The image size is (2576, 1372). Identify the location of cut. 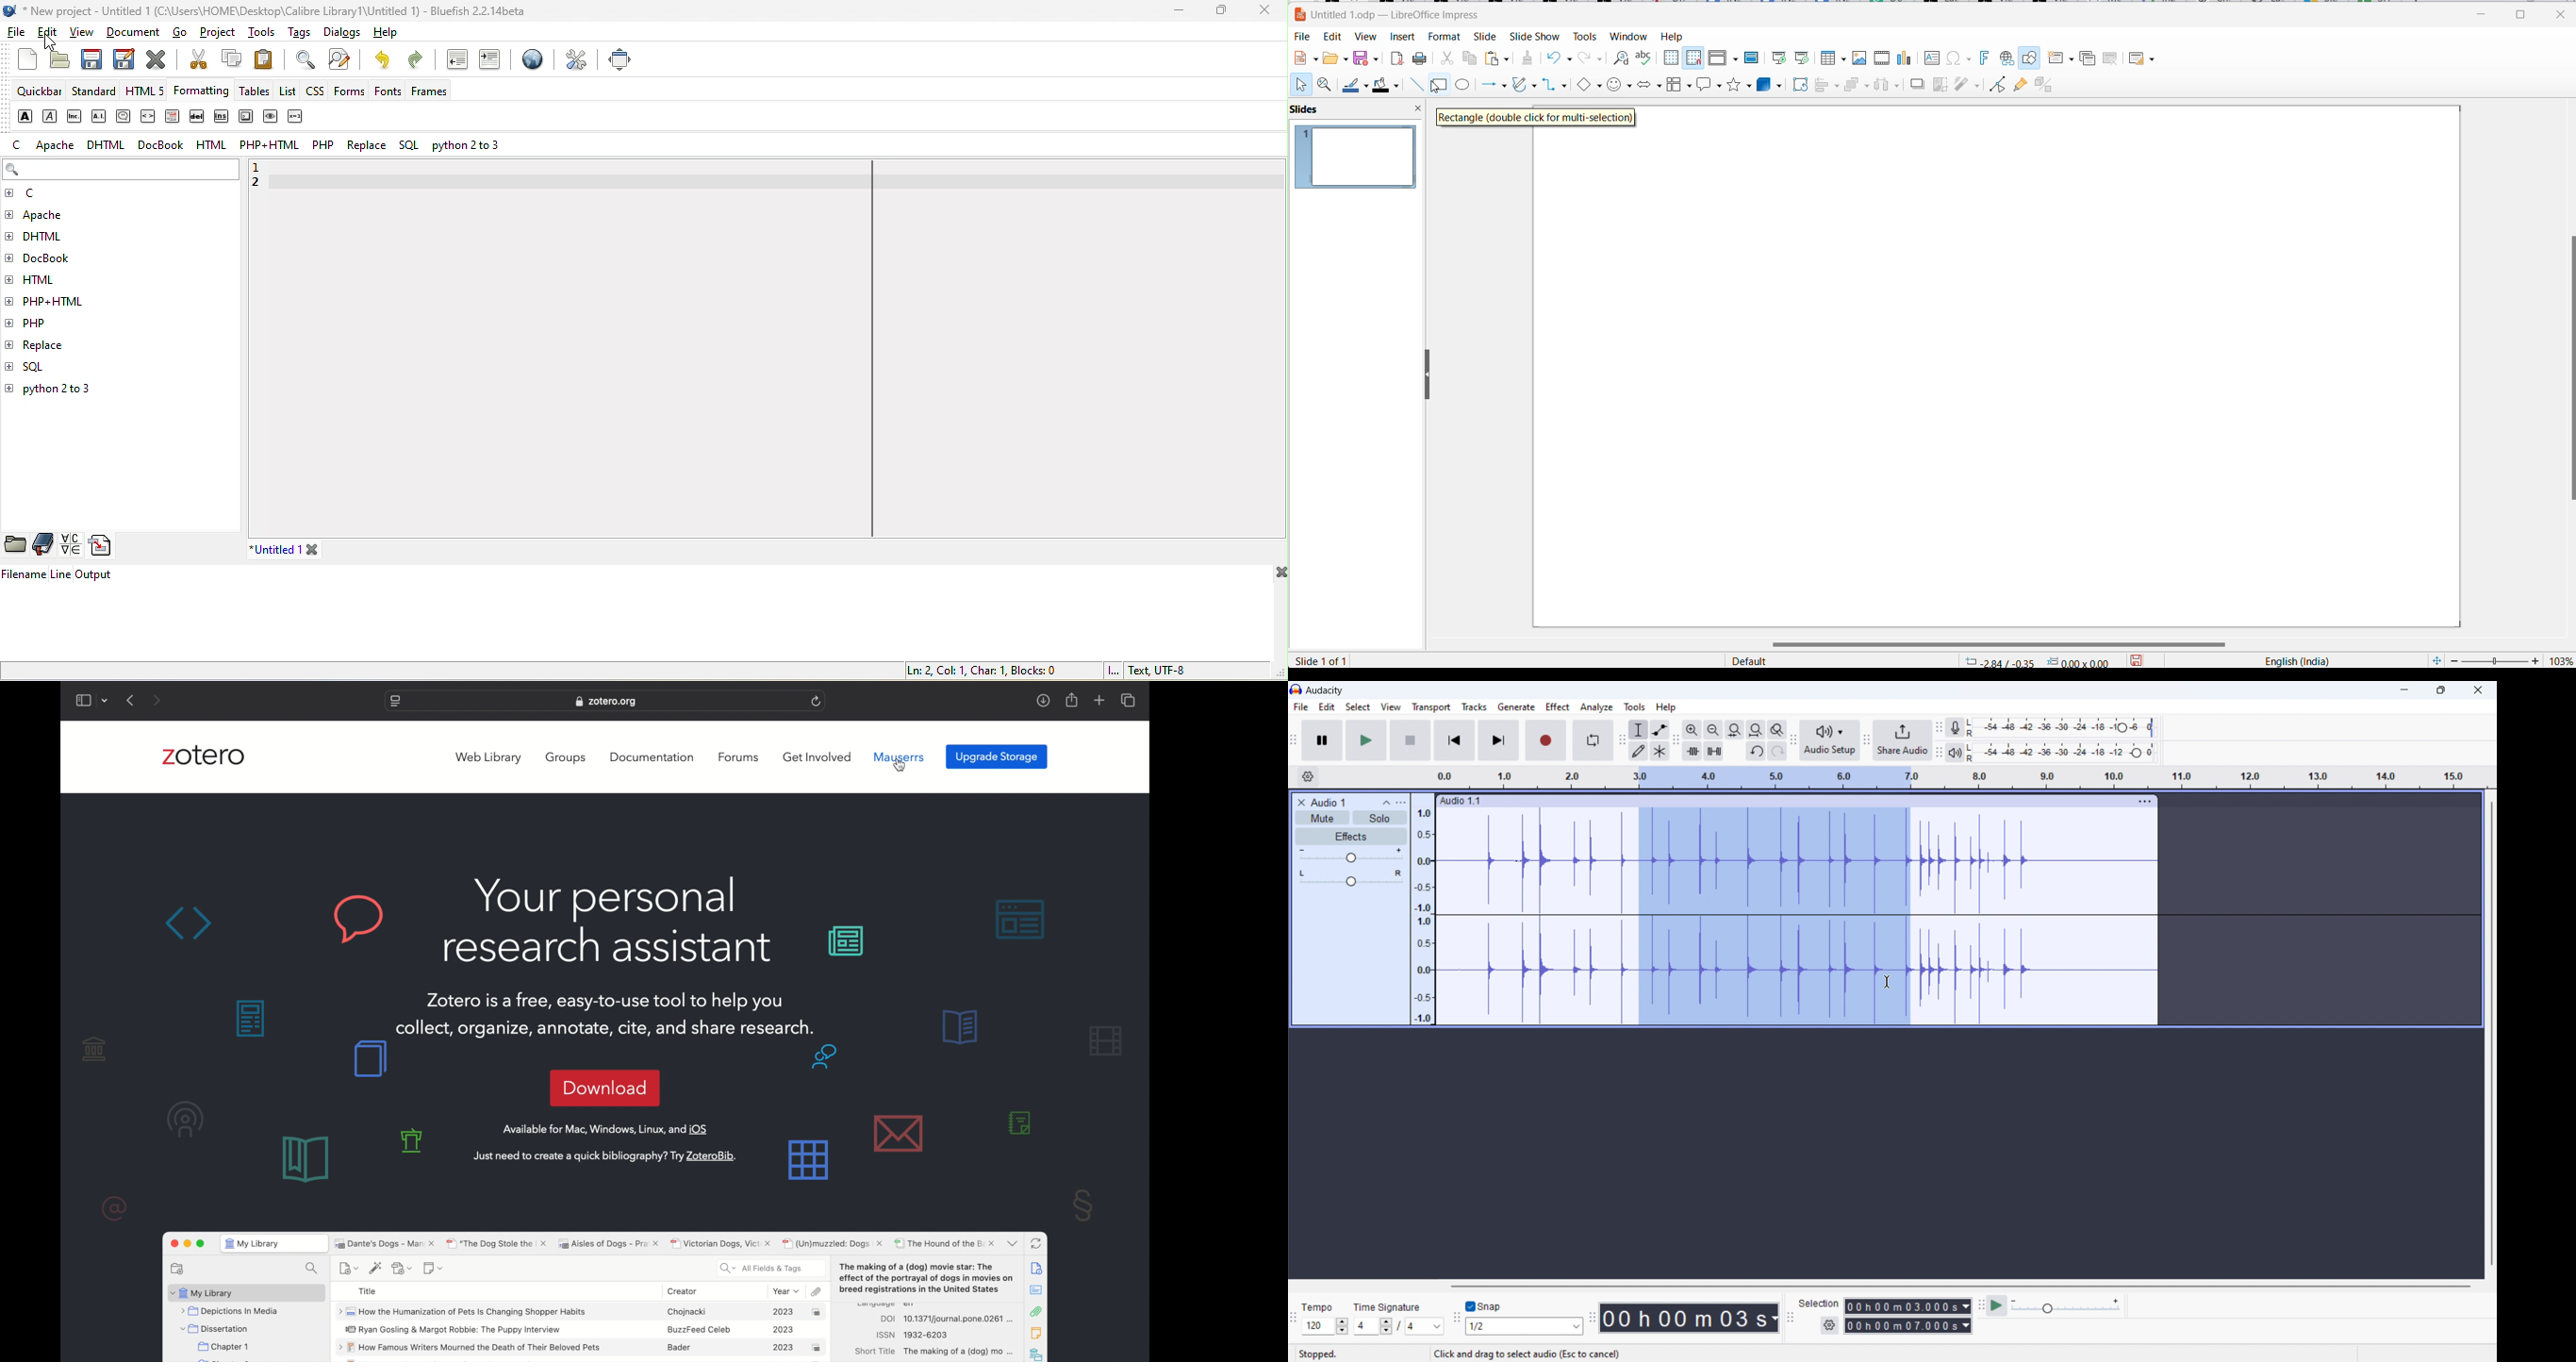
(1446, 61).